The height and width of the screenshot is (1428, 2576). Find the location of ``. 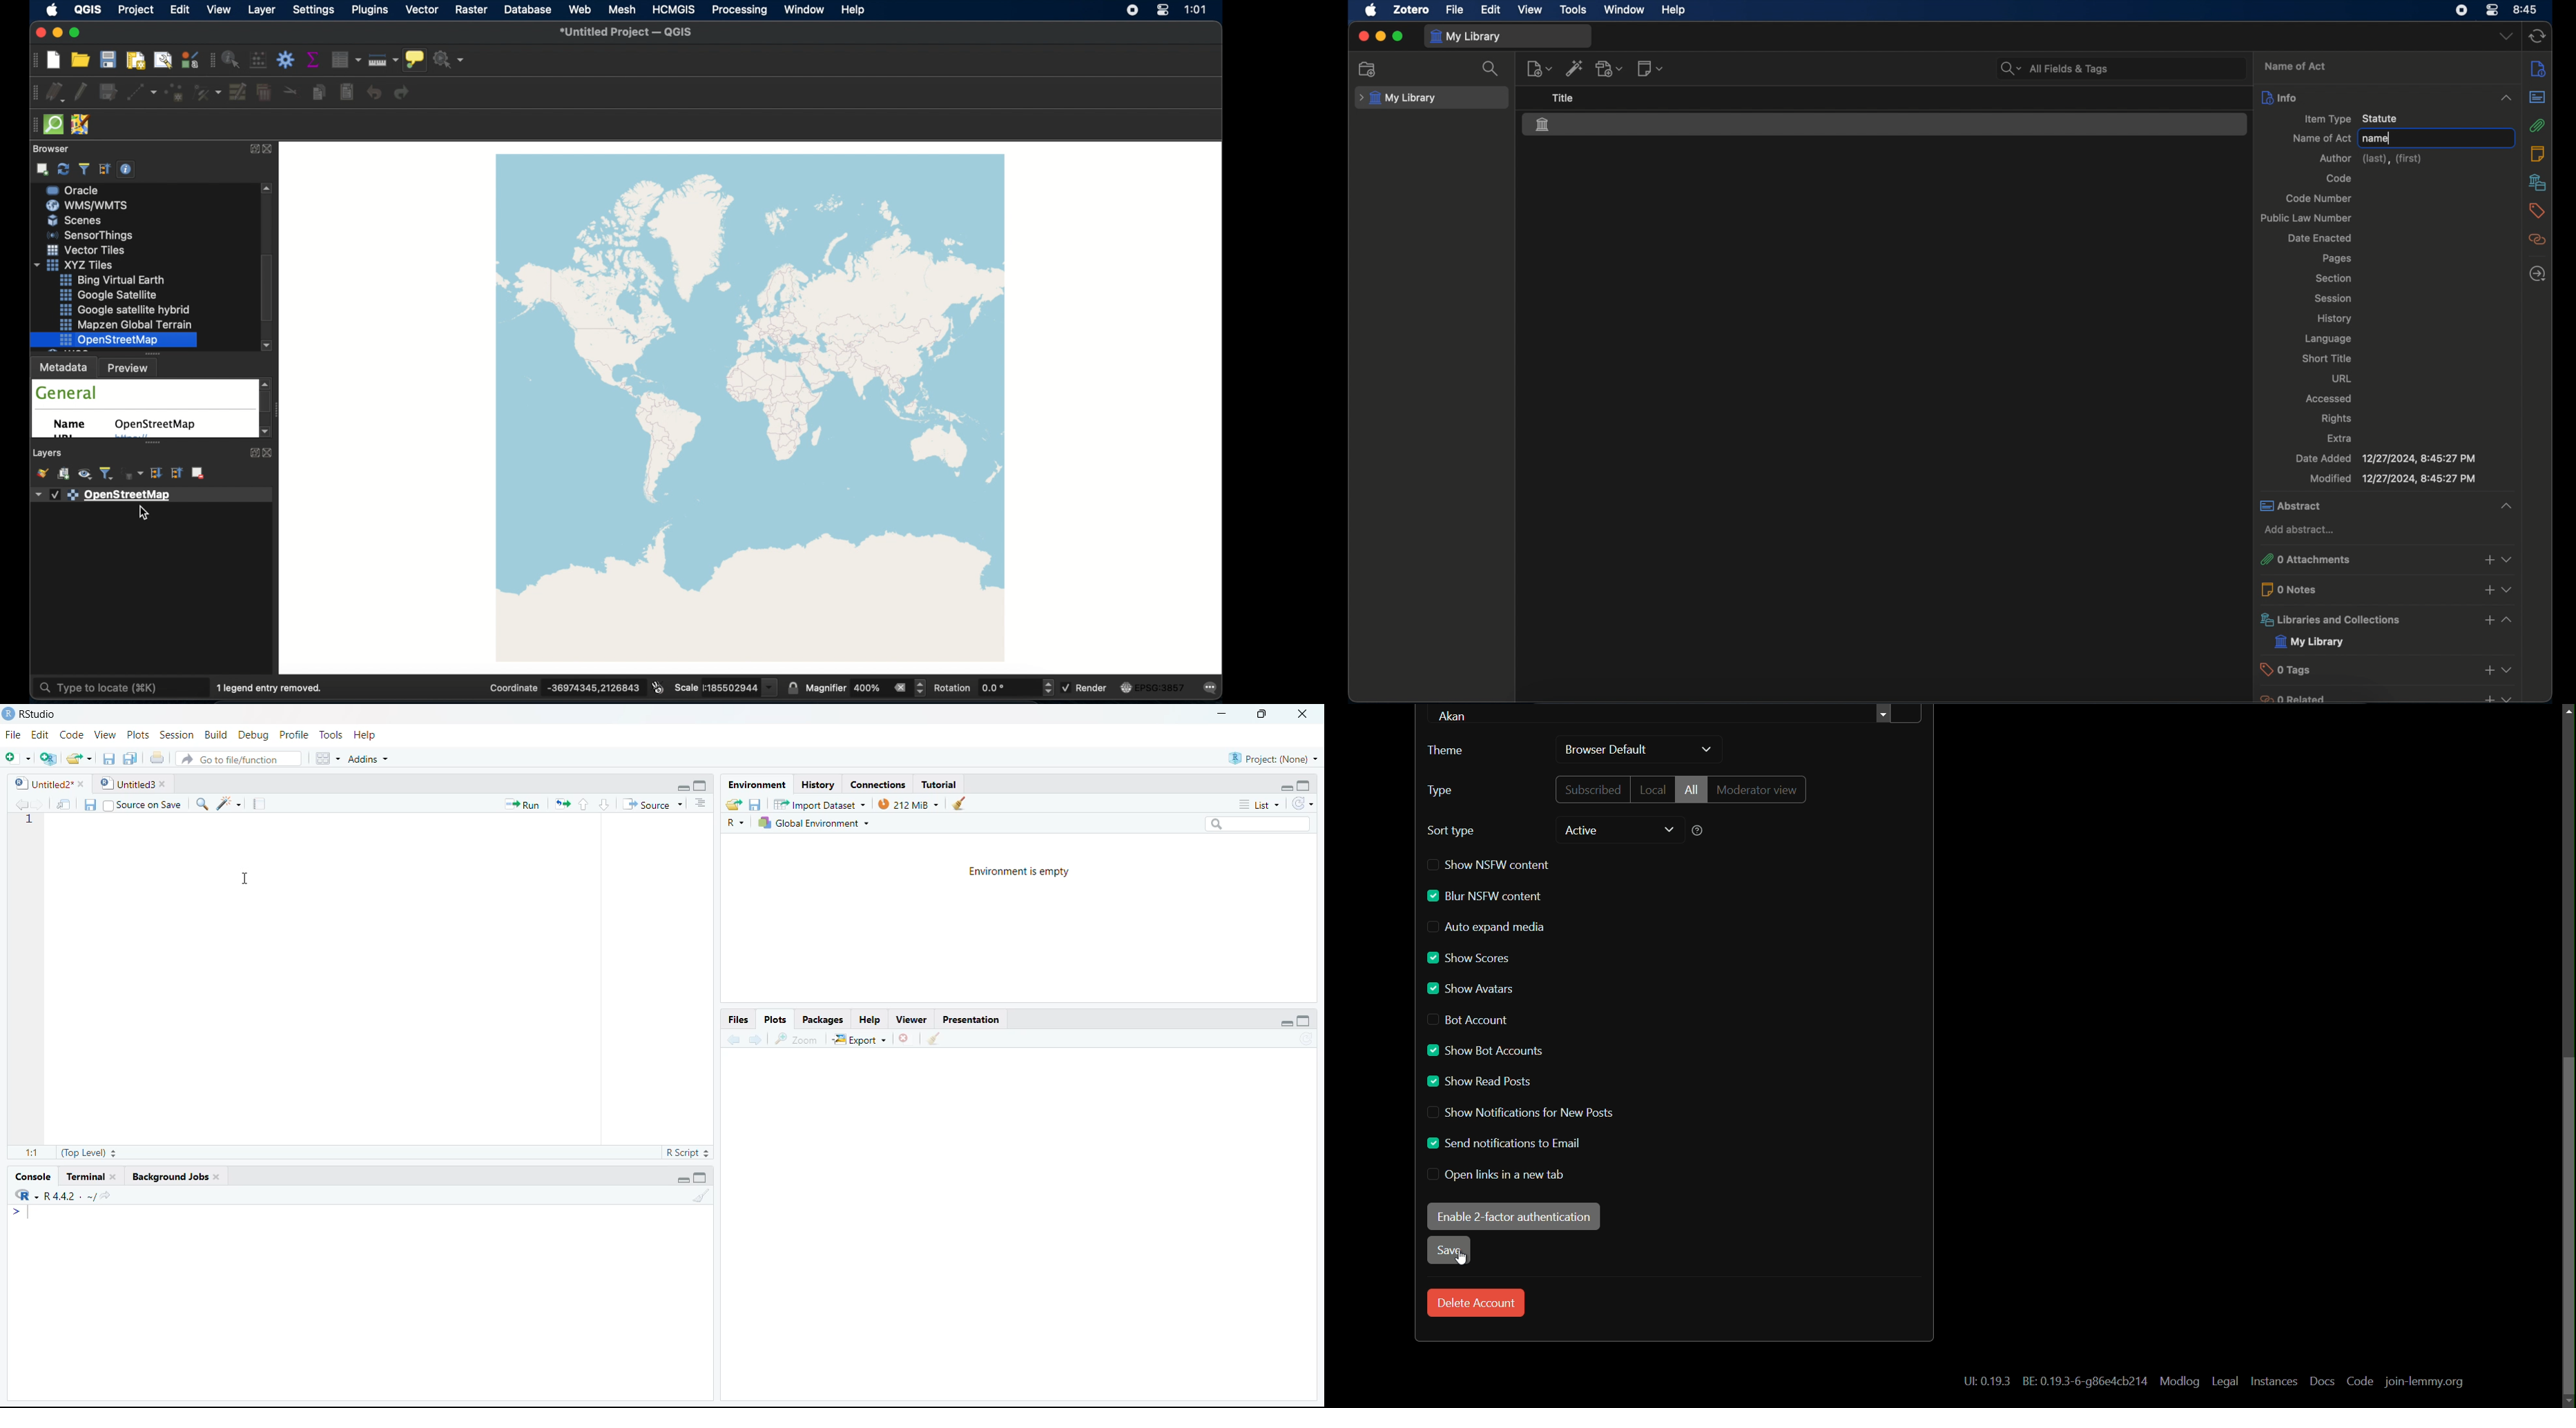

 is located at coordinates (25, 1214).